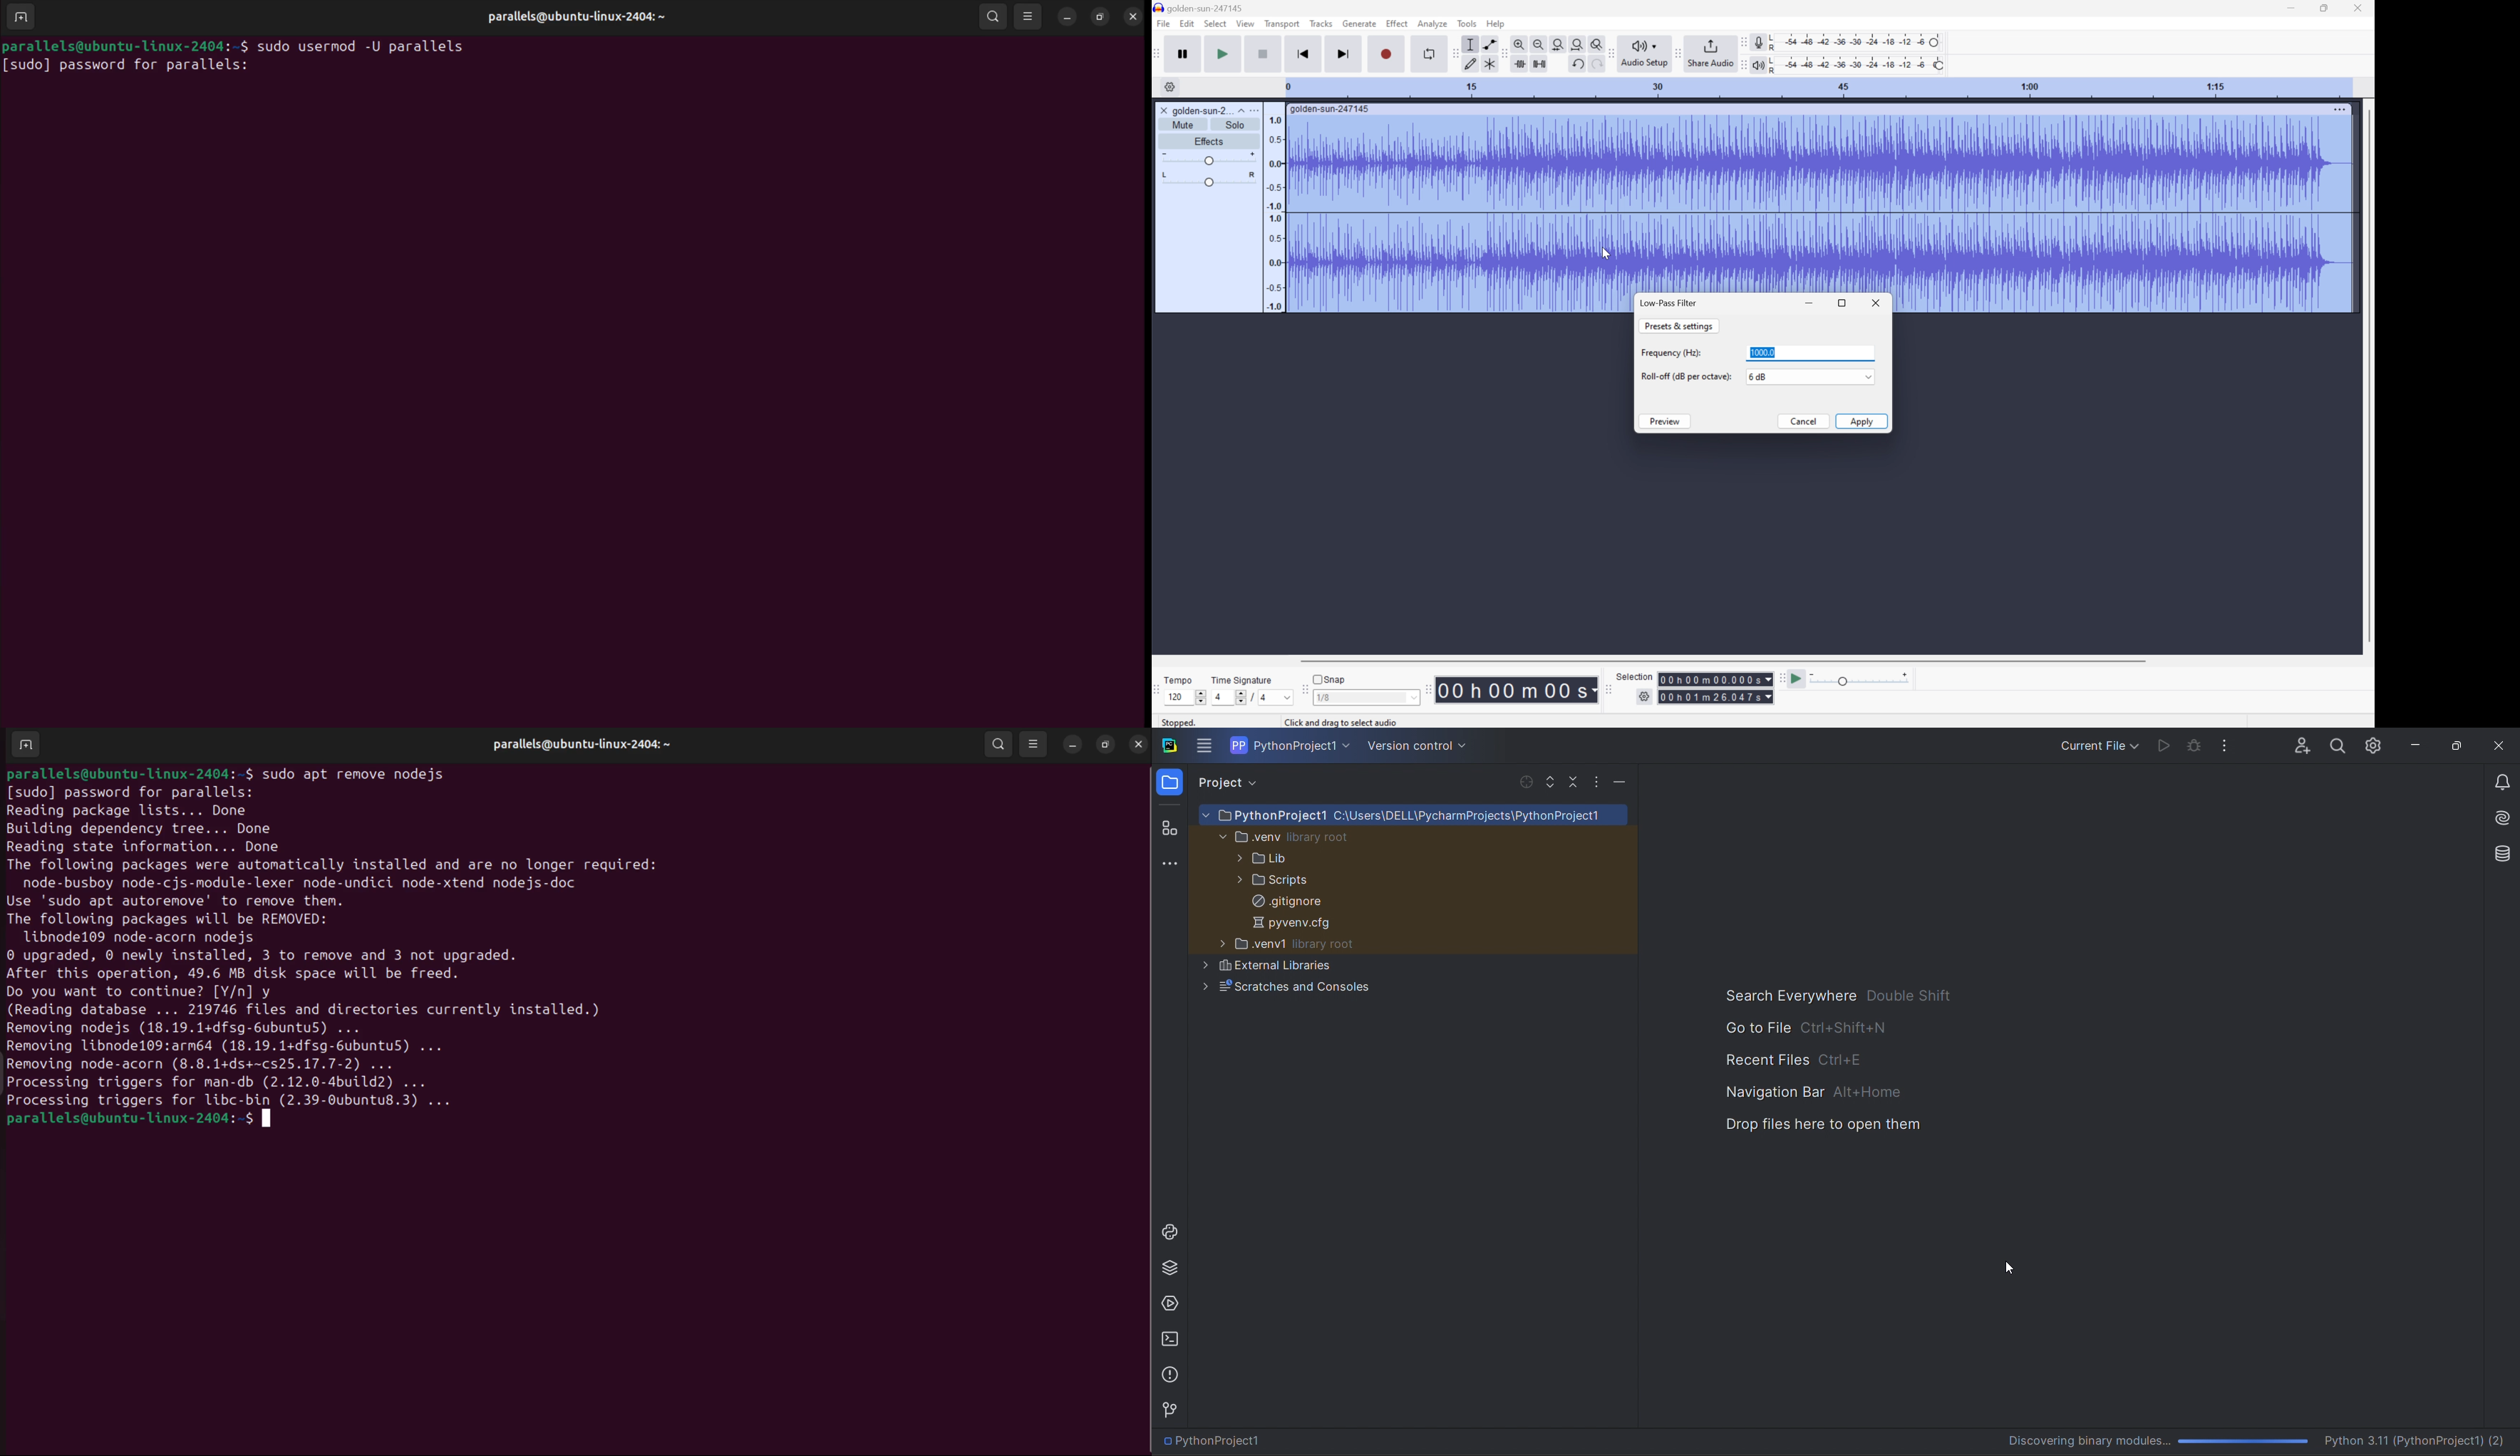  I want to click on Playback meter, so click(1758, 66).